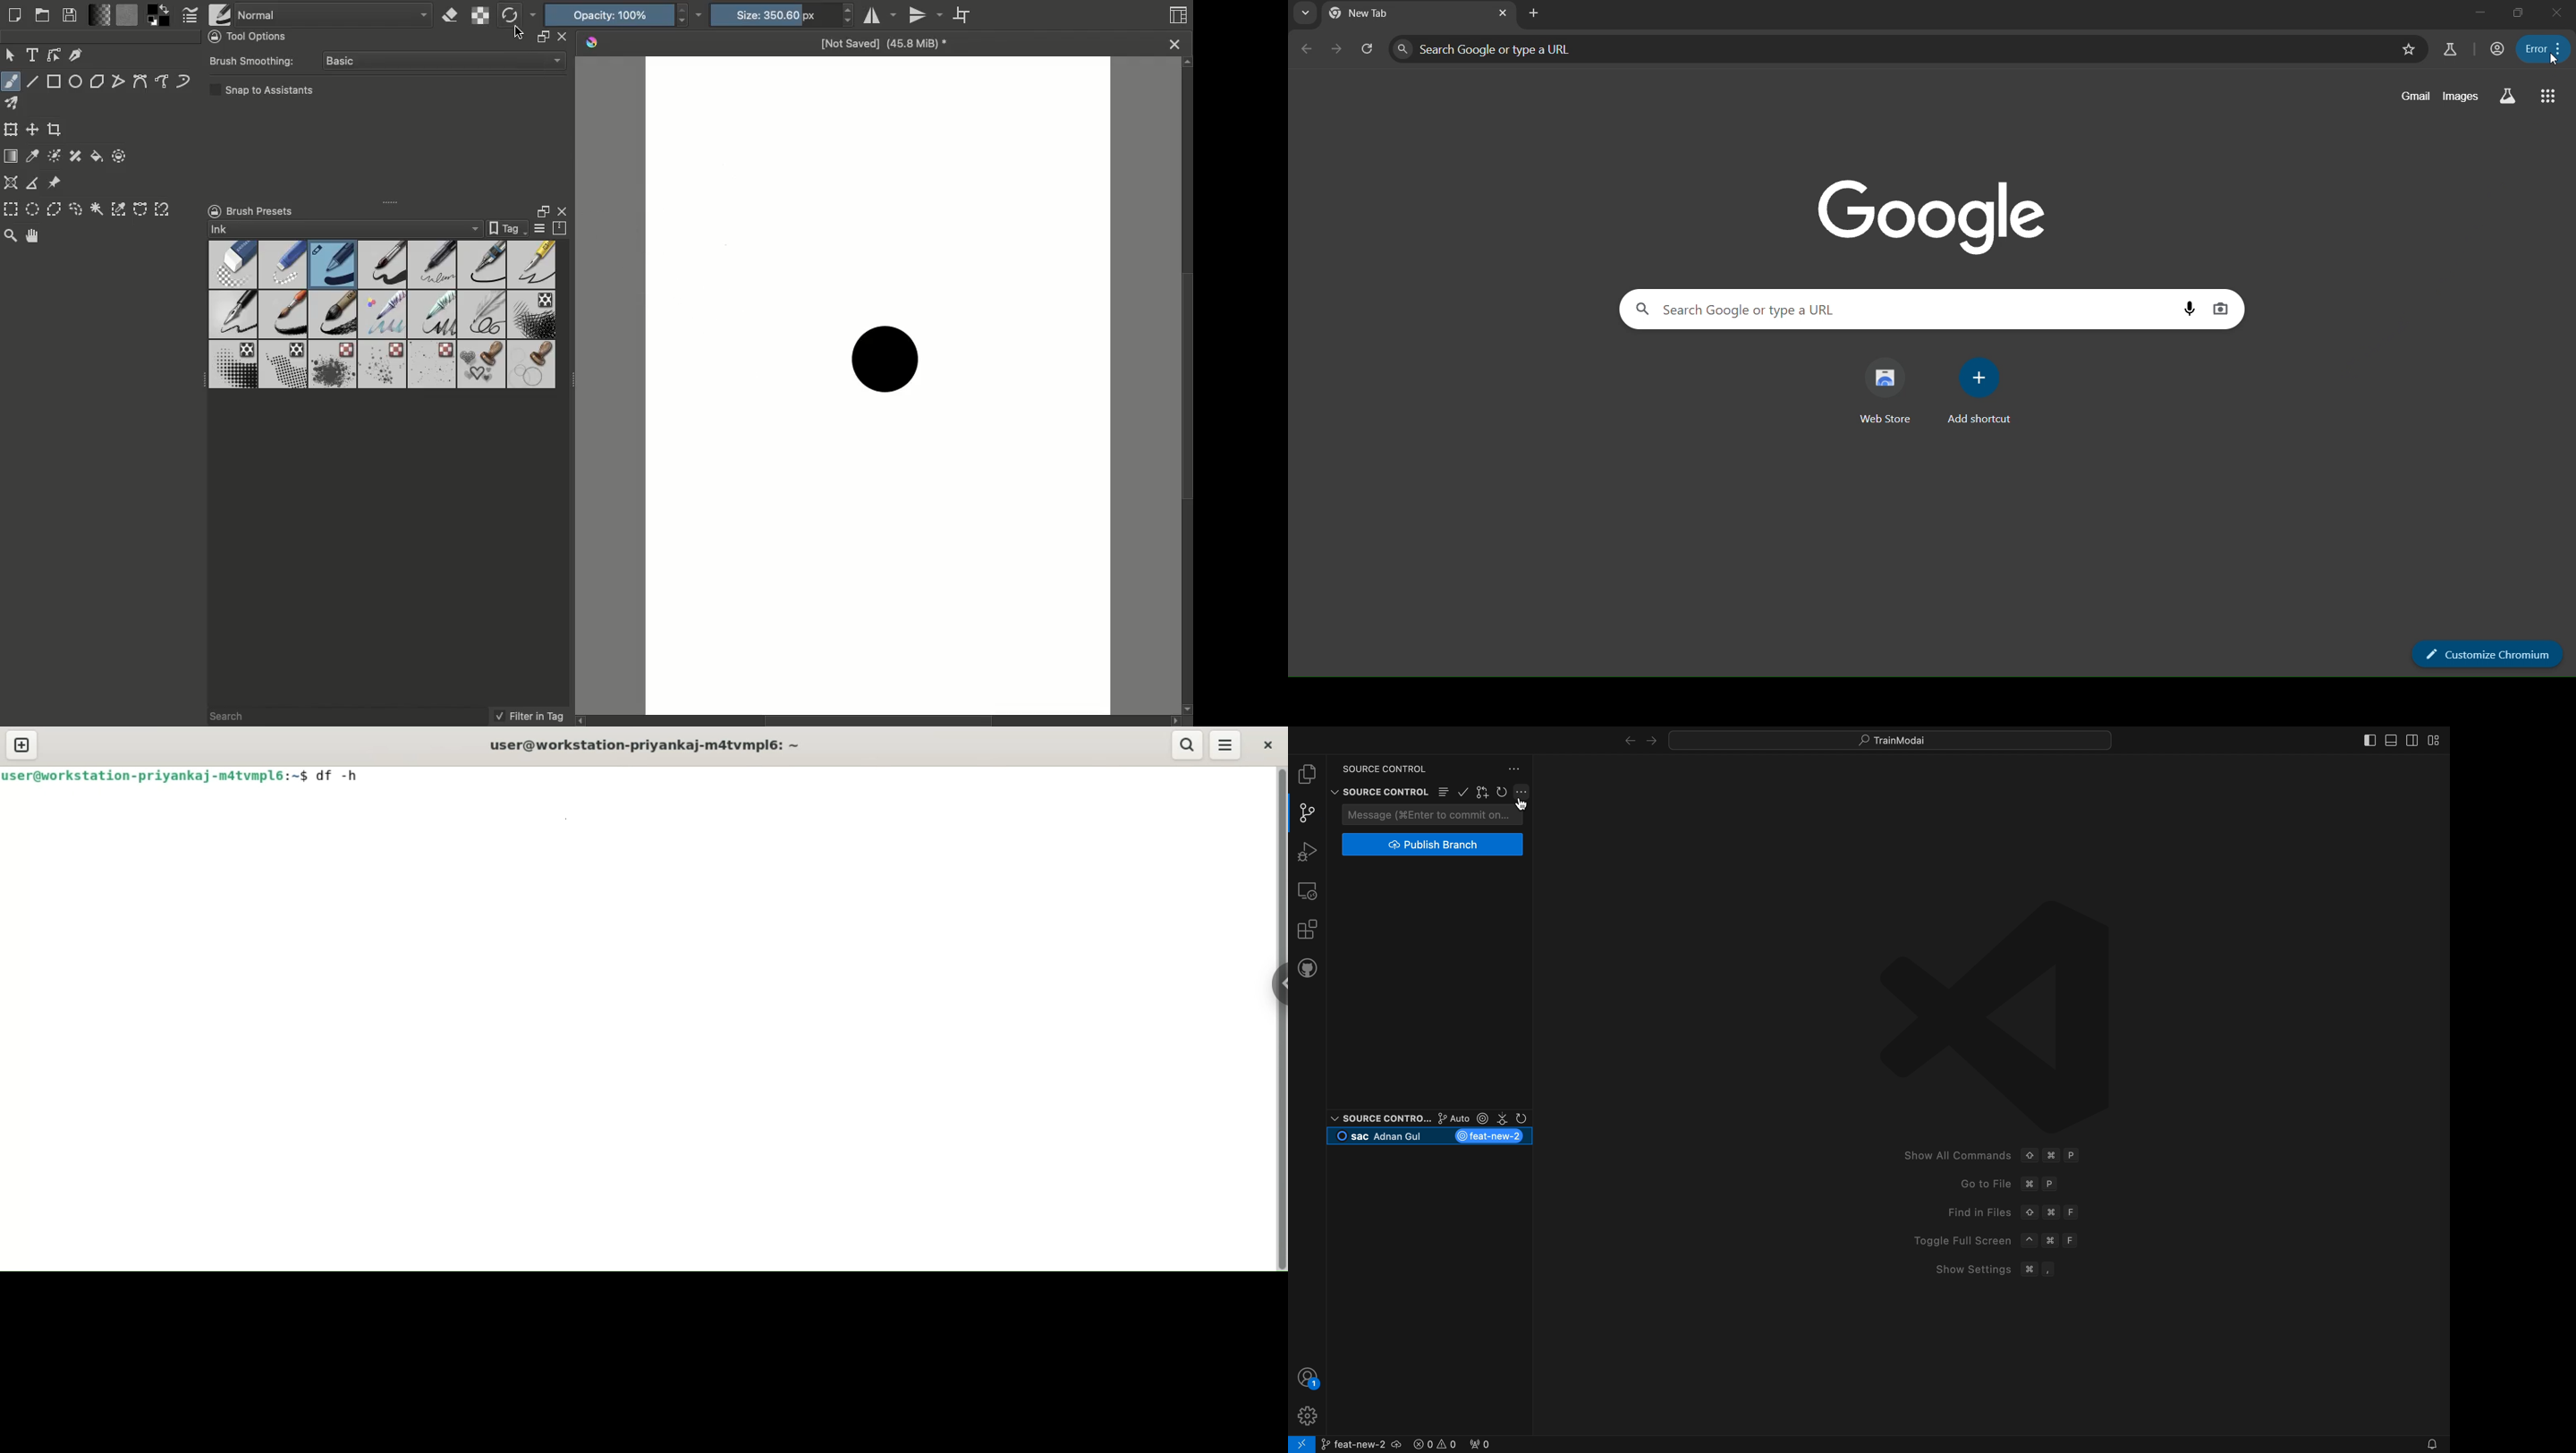  Describe the element at coordinates (1495, 51) in the screenshot. I see `Search Google or type a URL` at that location.